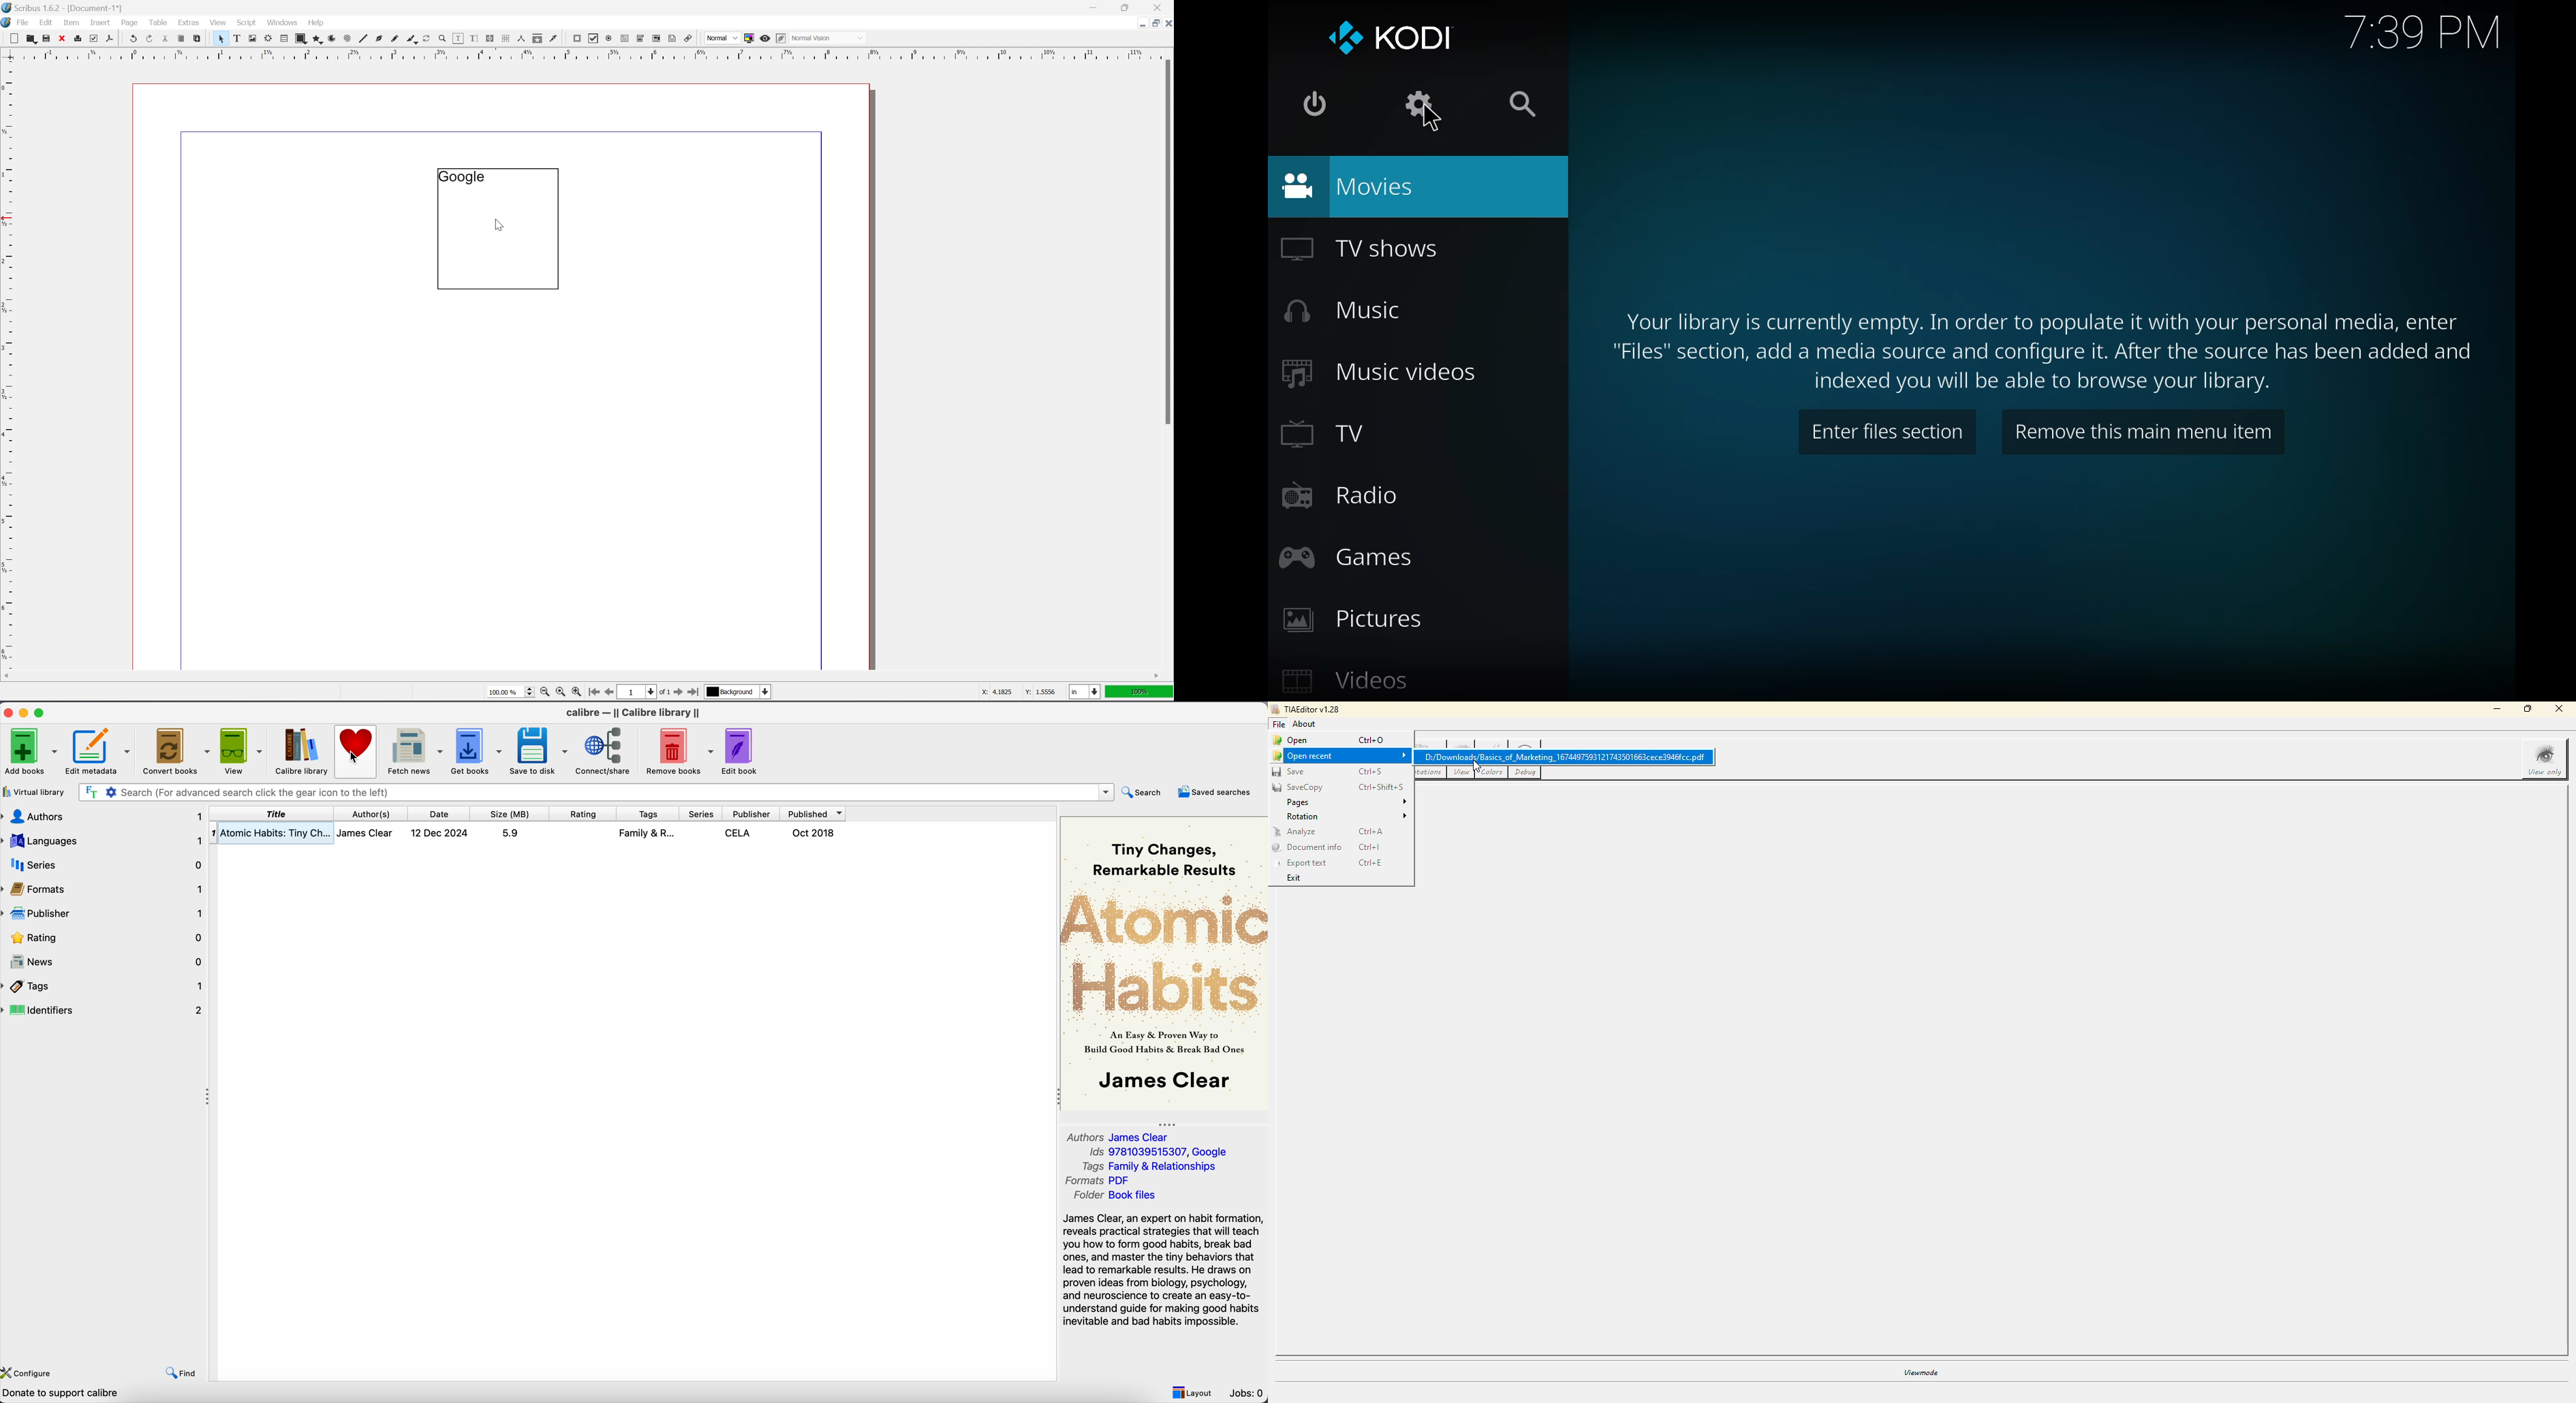 This screenshot has width=2576, height=1428. I want to click on maximize, so click(42, 711).